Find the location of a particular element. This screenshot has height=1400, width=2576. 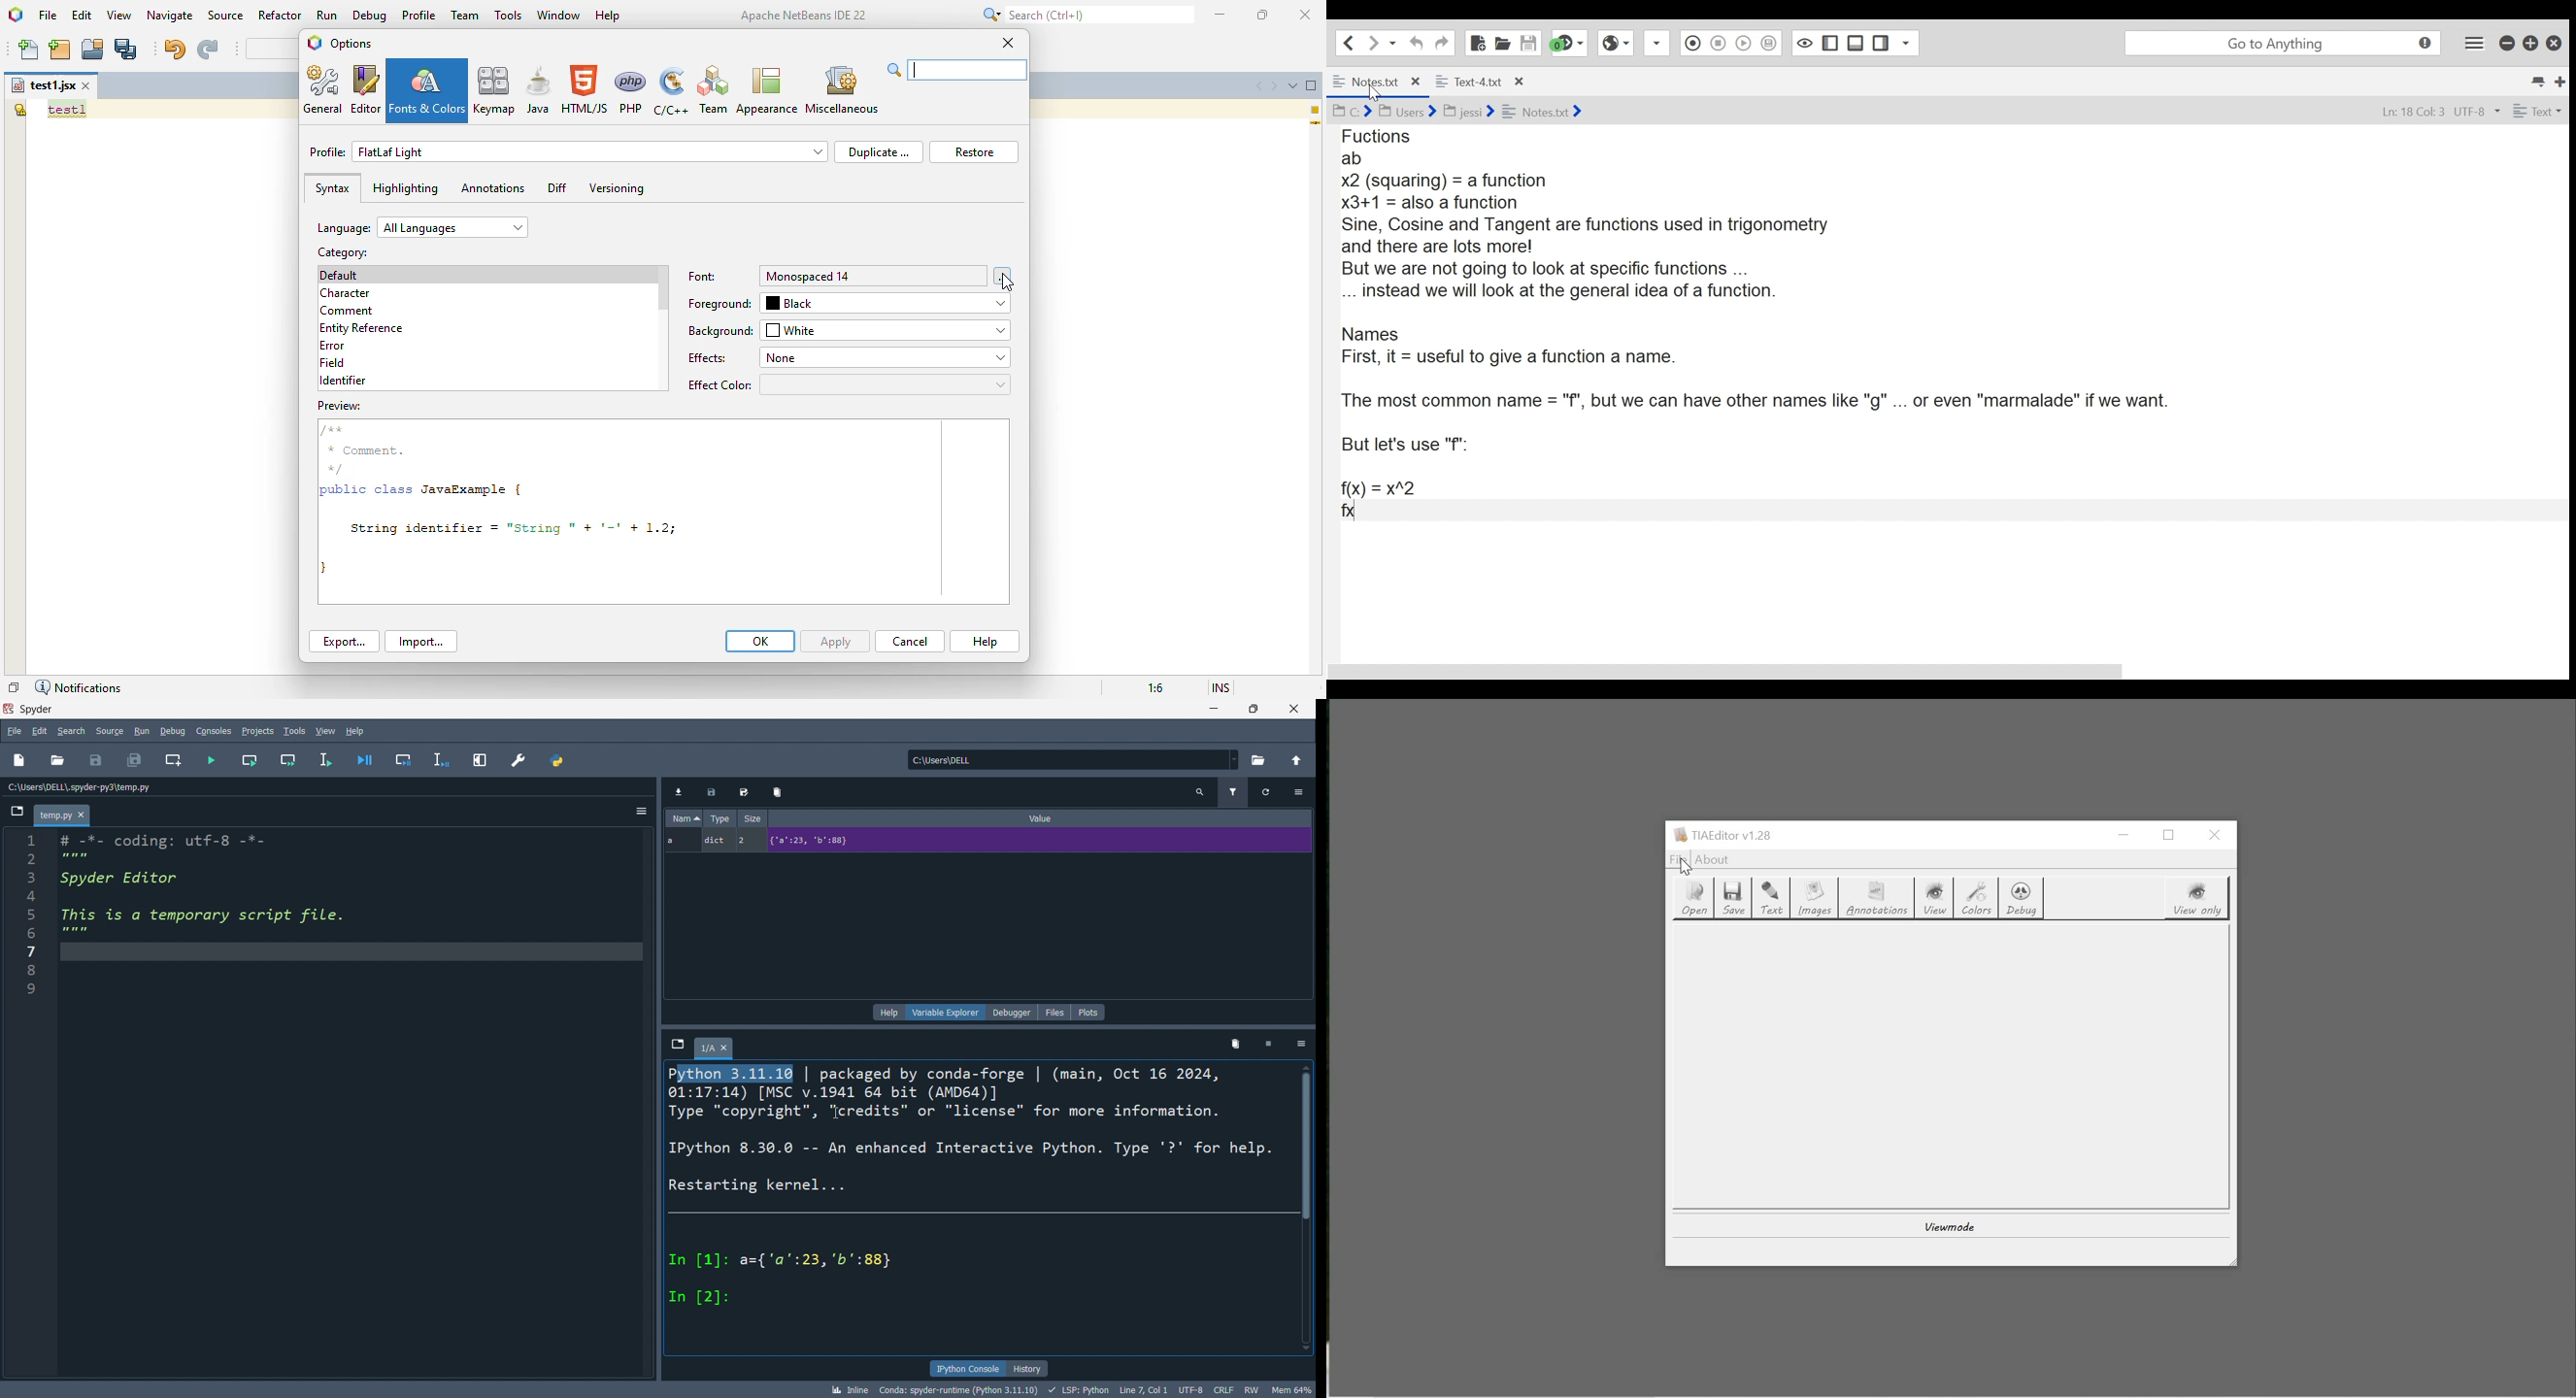

history is located at coordinates (1028, 1368).